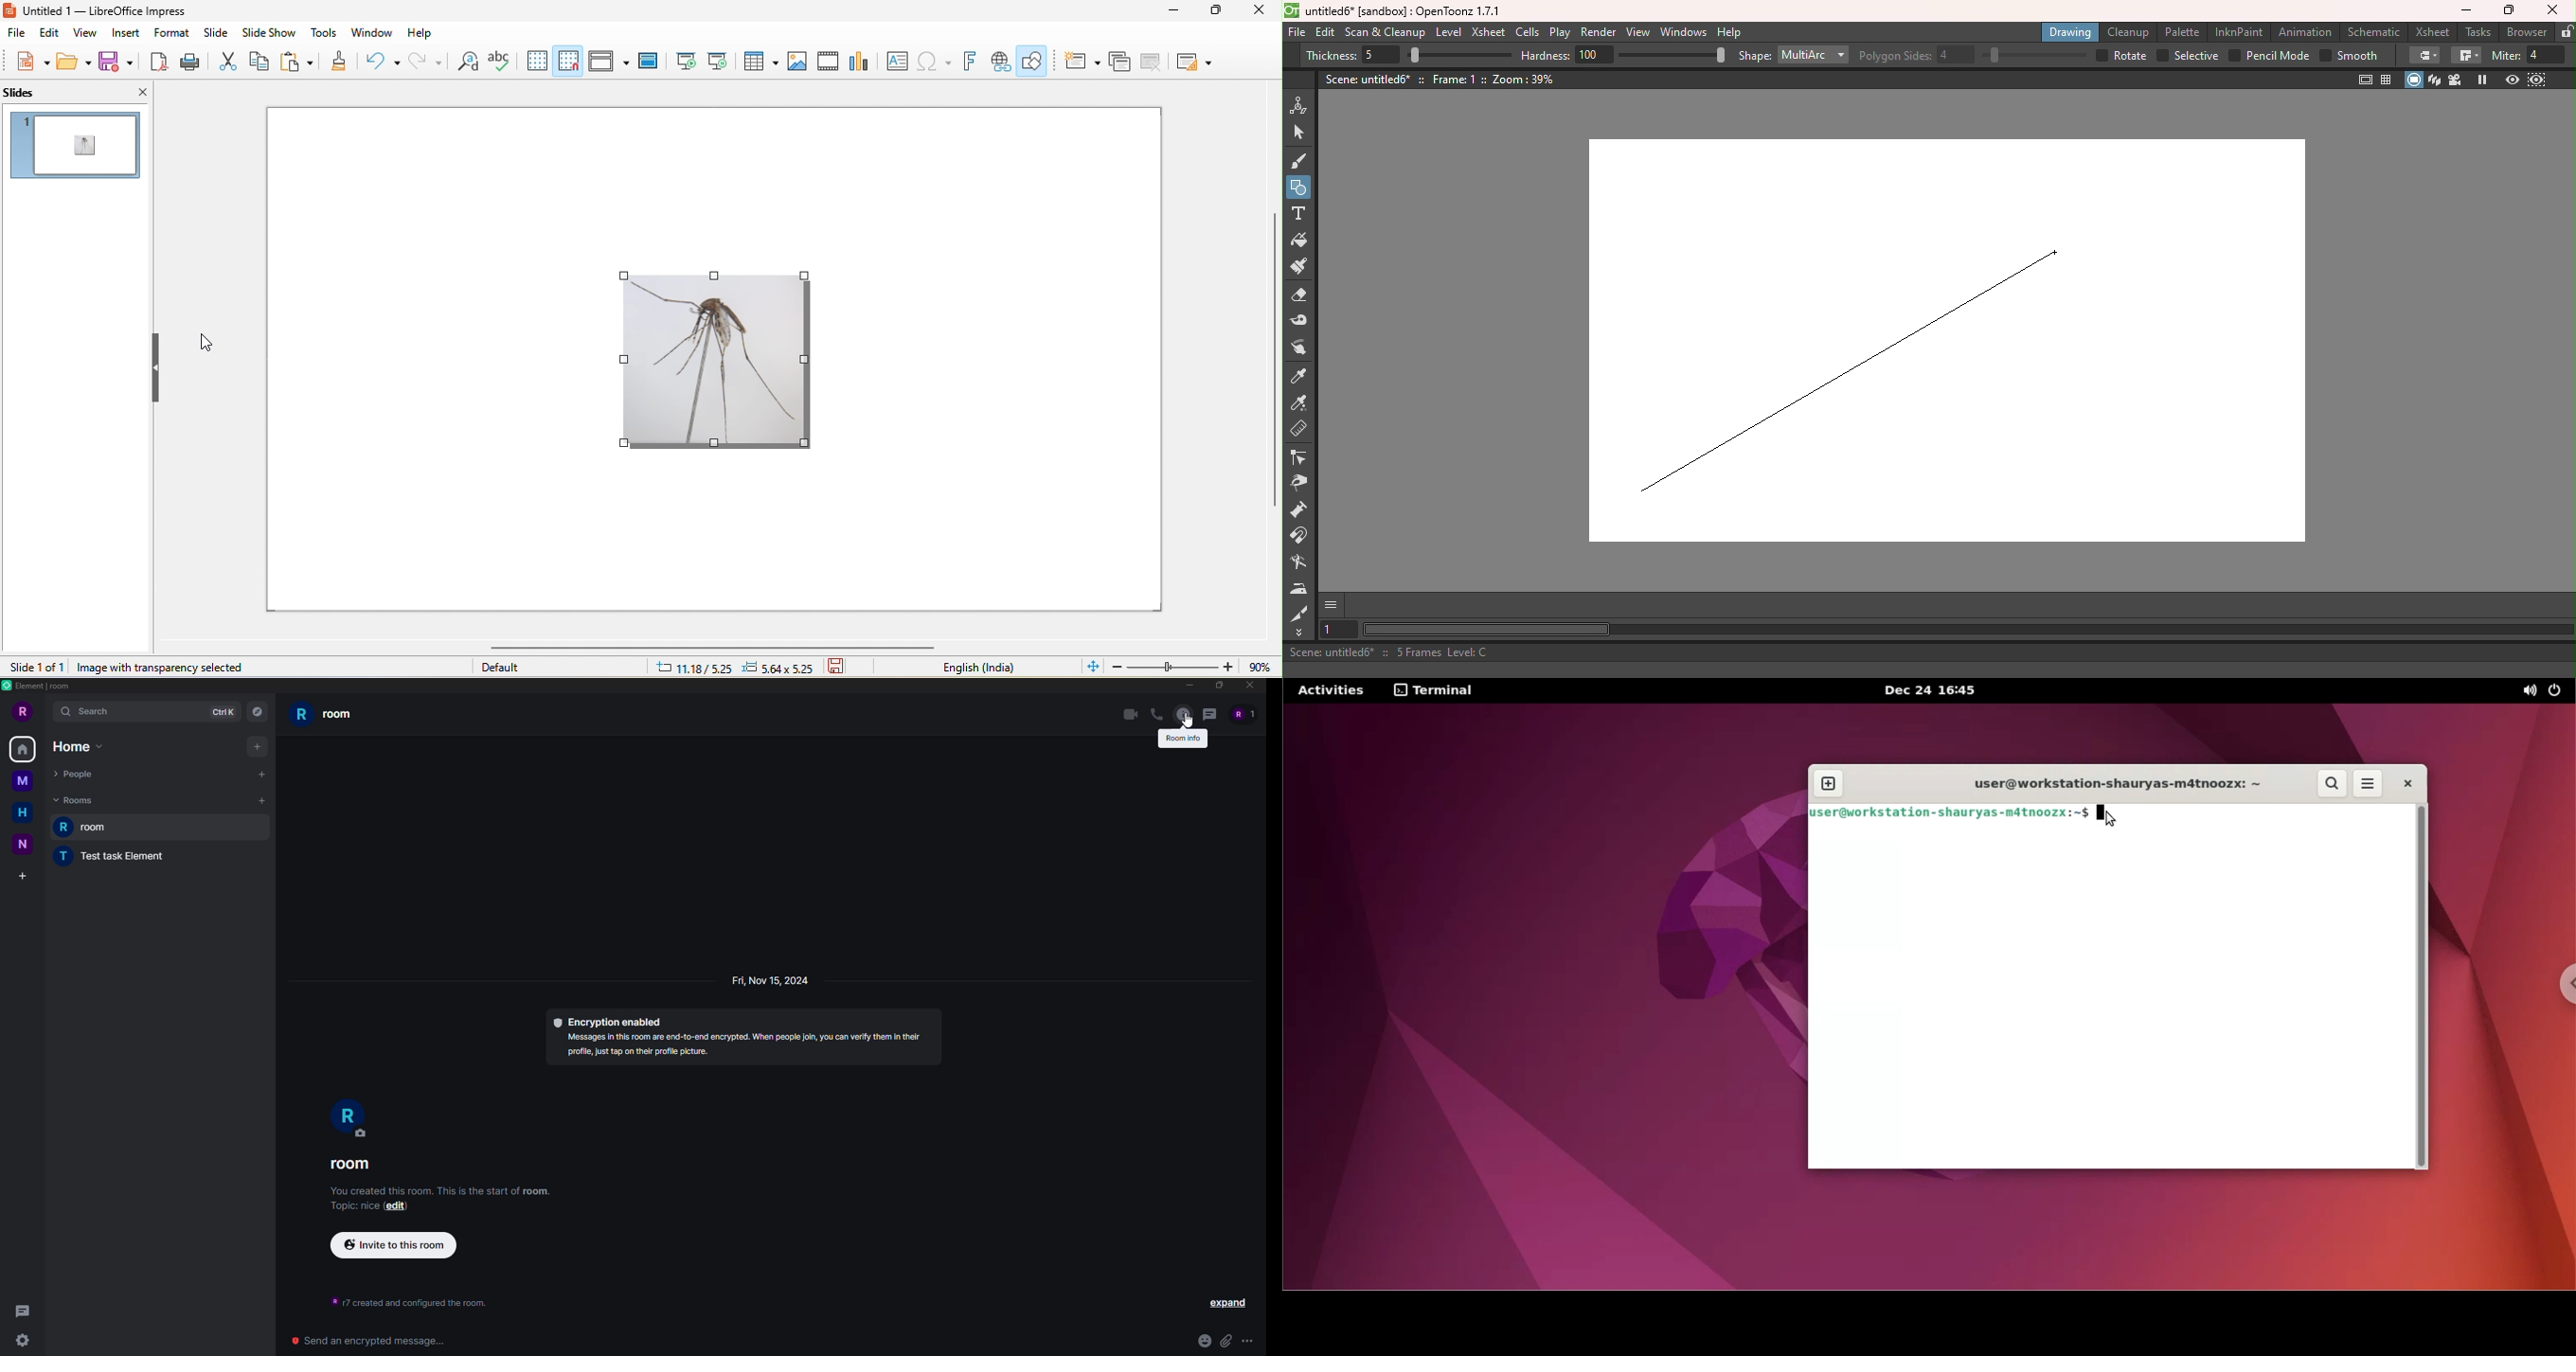 The height and width of the screenshot is (1372, 2576). What do you see at coordinates (1183, 714) in the screenshot?
I see `clicking room info` at bounding box center [1183, 714].